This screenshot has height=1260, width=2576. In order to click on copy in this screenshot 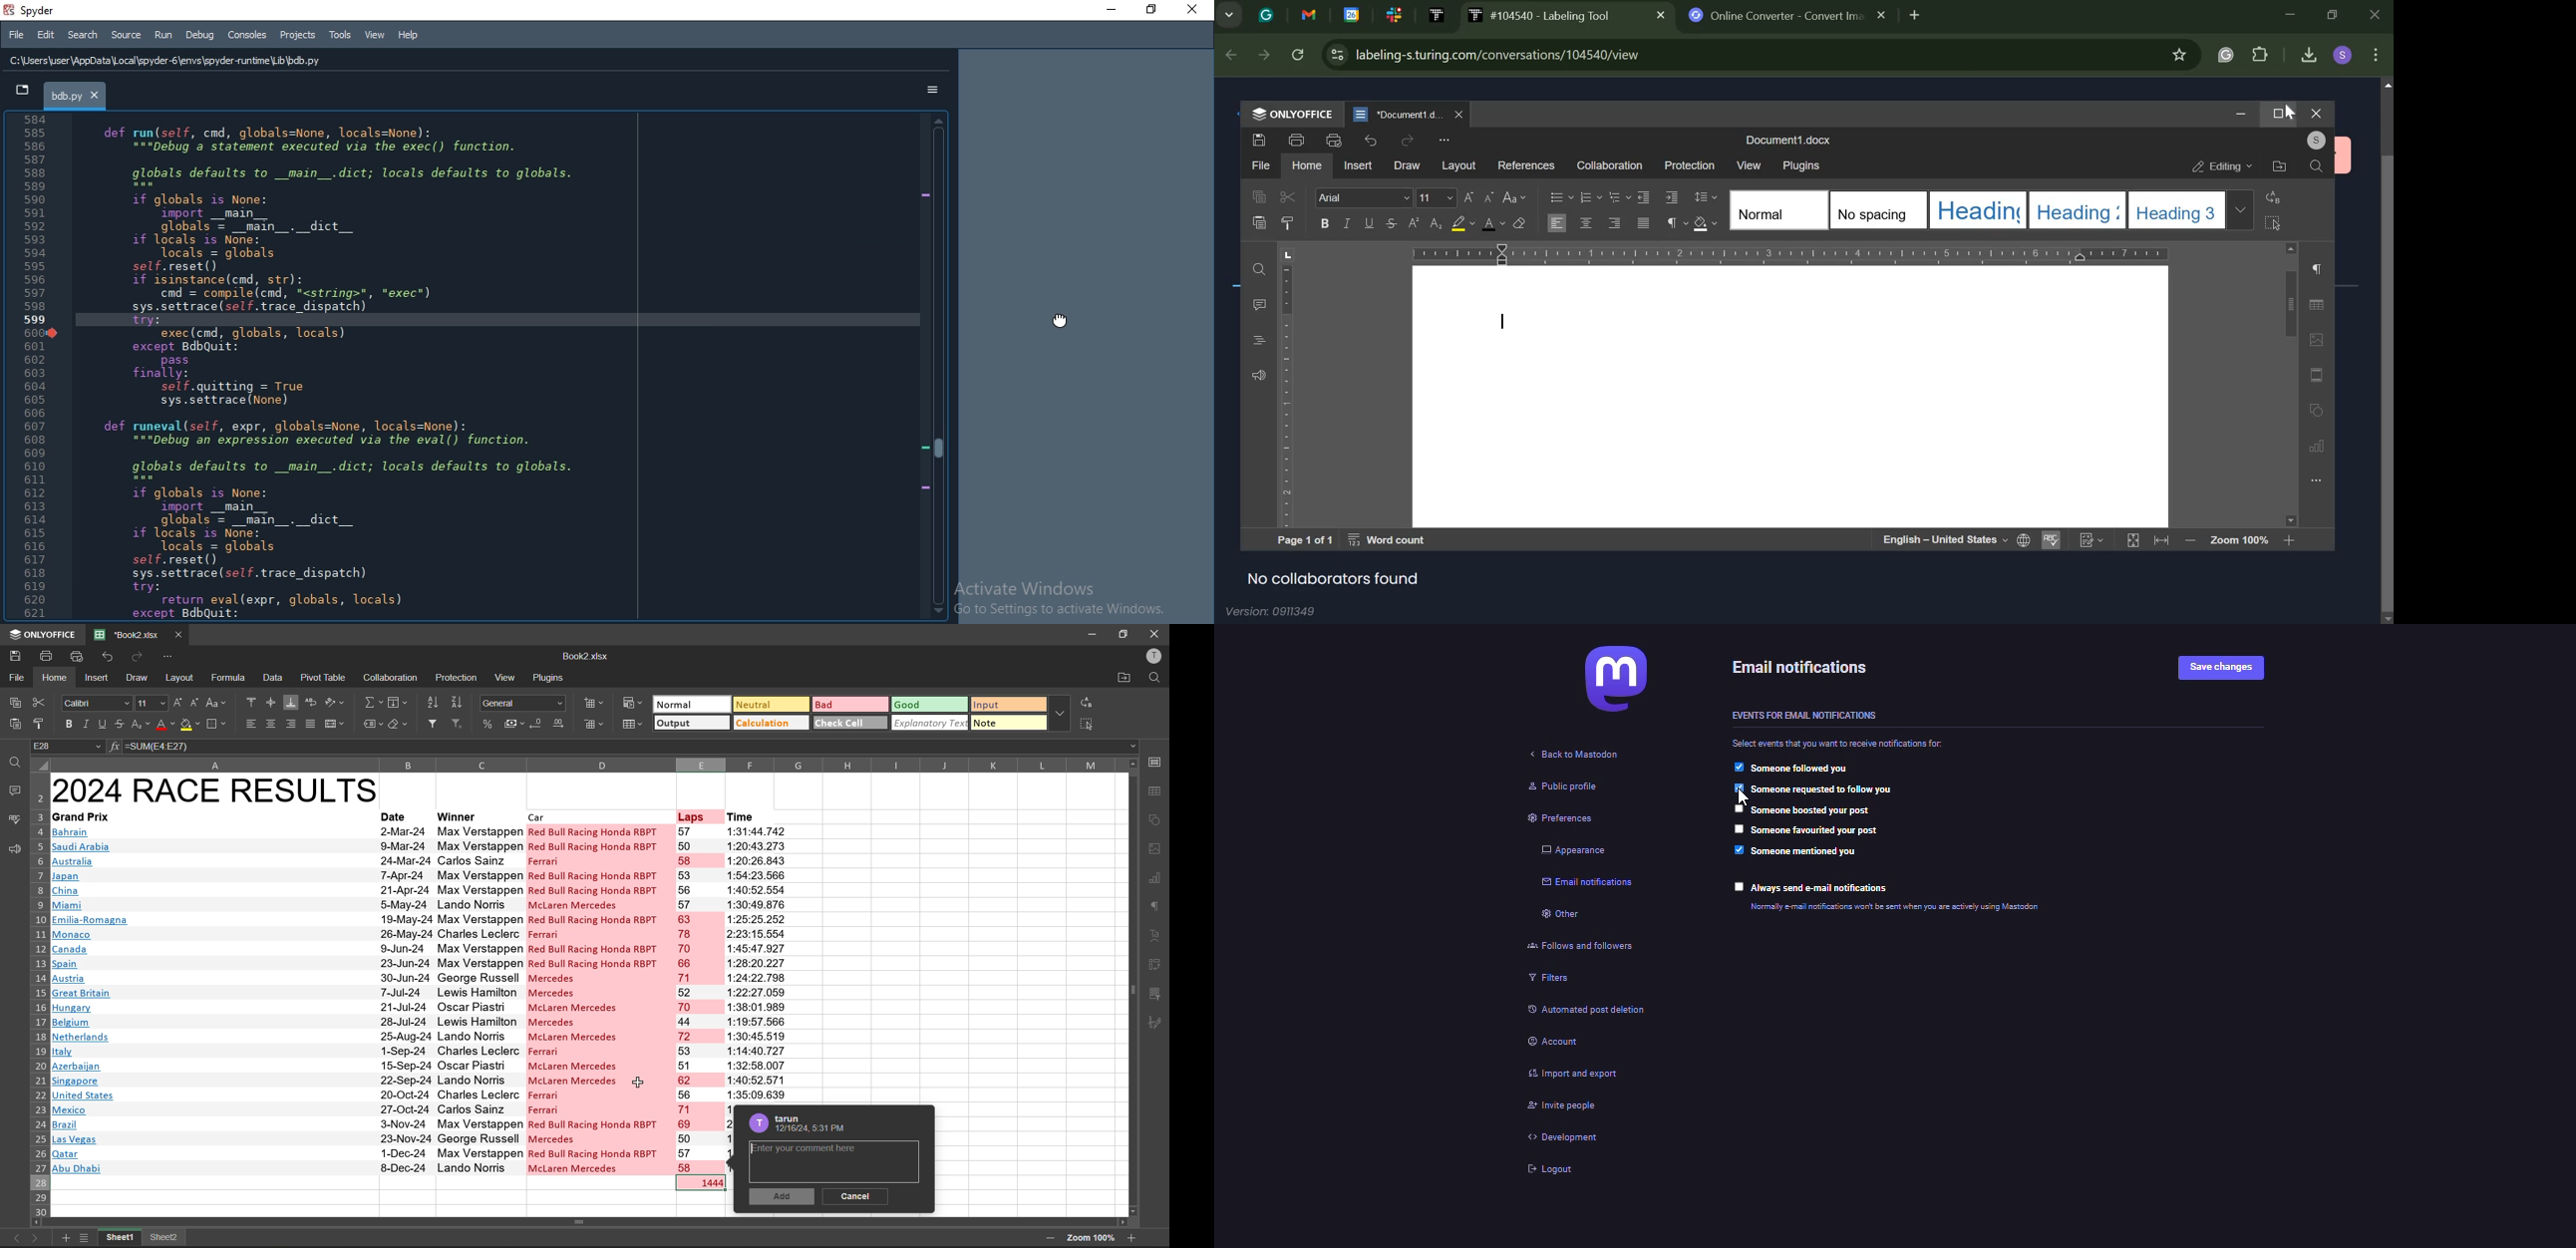, I will do `click(1259, 196)`.